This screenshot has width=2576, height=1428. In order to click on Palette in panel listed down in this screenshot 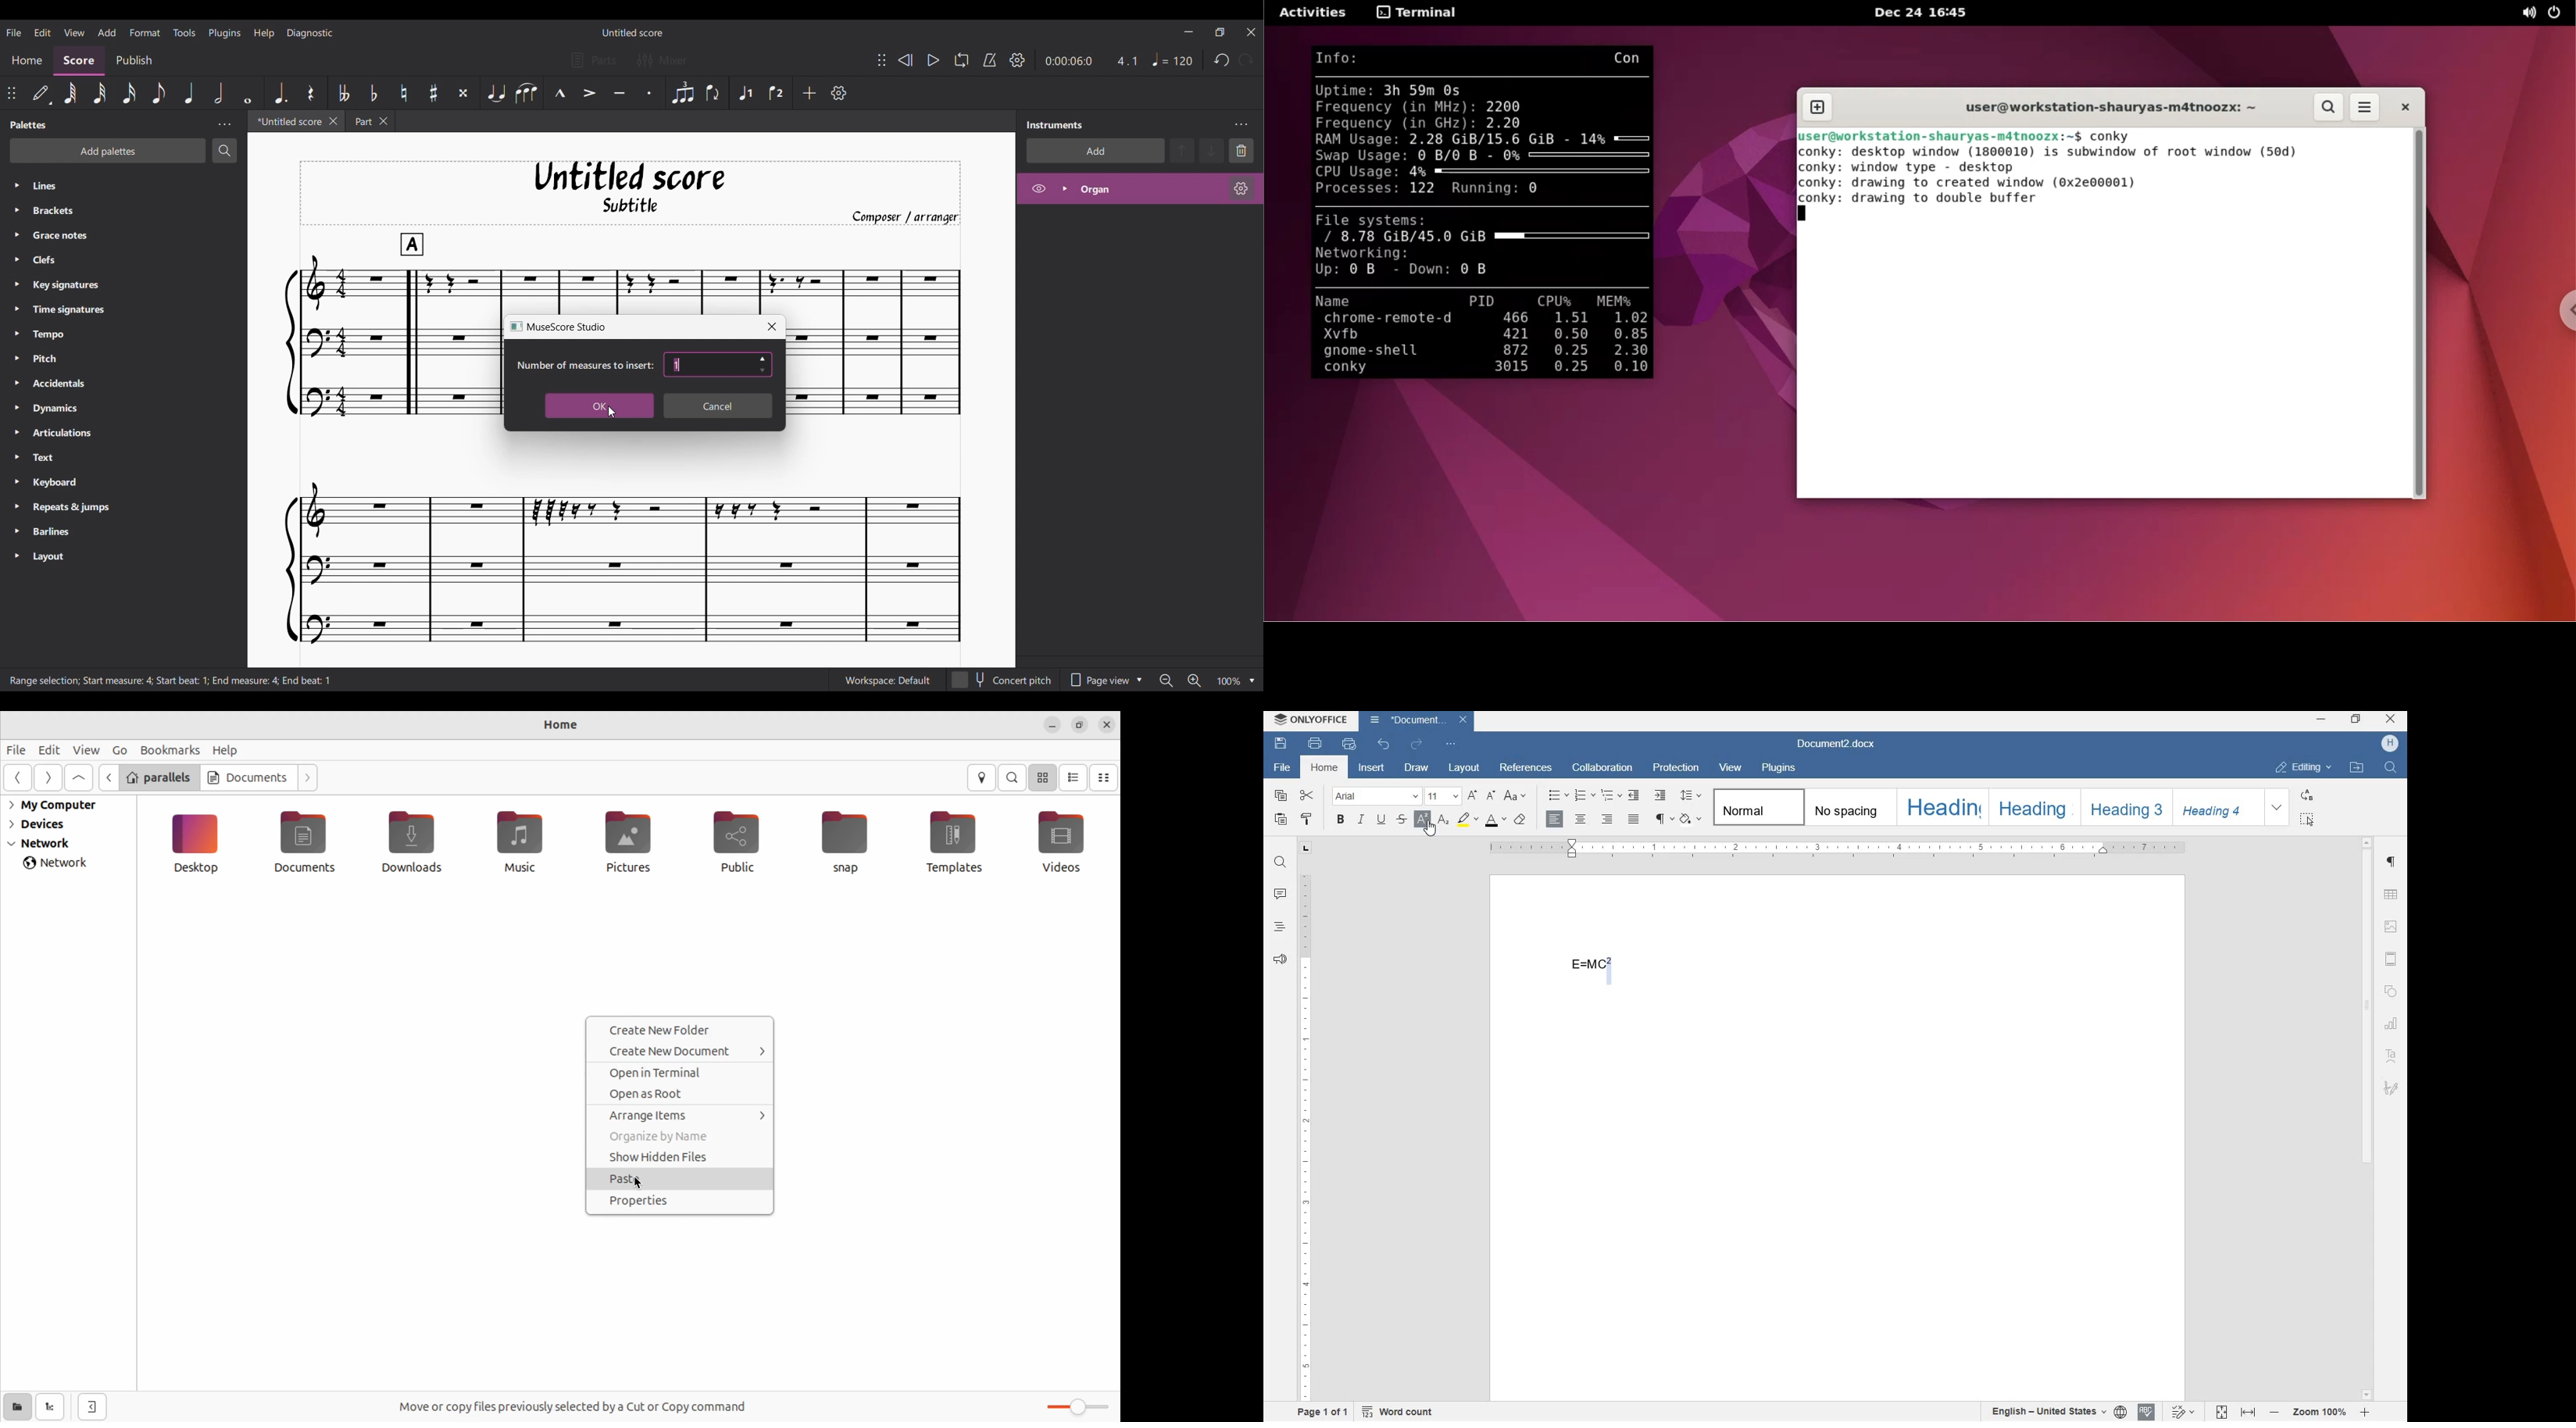, I will do `click(136, 373)`.